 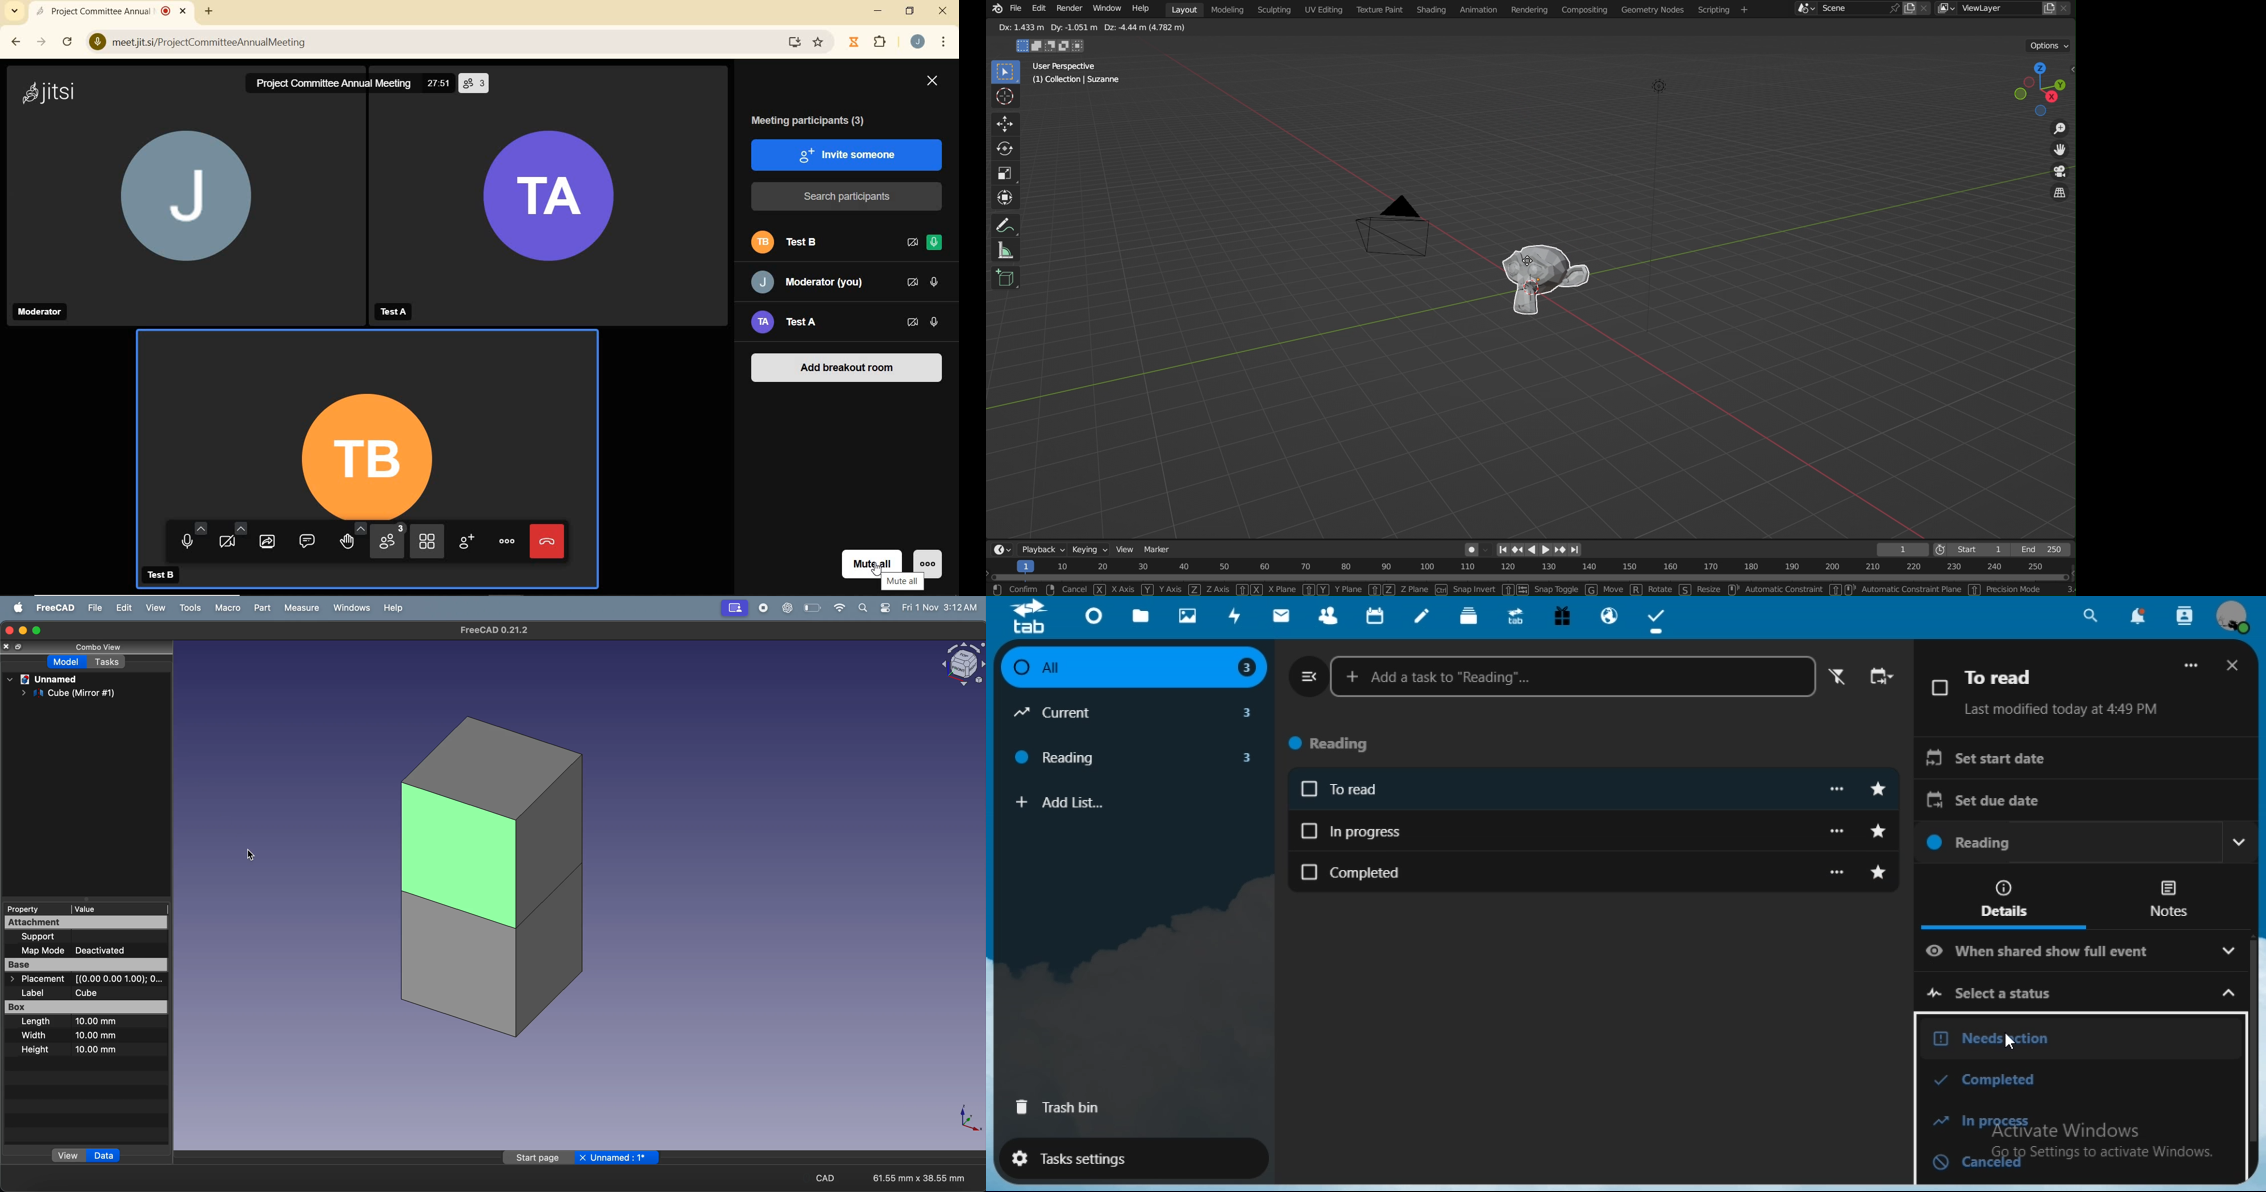 What do you see at coordinates (1842, 589) in the screenshot?
I see `shift and right click` at bounding box center [1842, 589].